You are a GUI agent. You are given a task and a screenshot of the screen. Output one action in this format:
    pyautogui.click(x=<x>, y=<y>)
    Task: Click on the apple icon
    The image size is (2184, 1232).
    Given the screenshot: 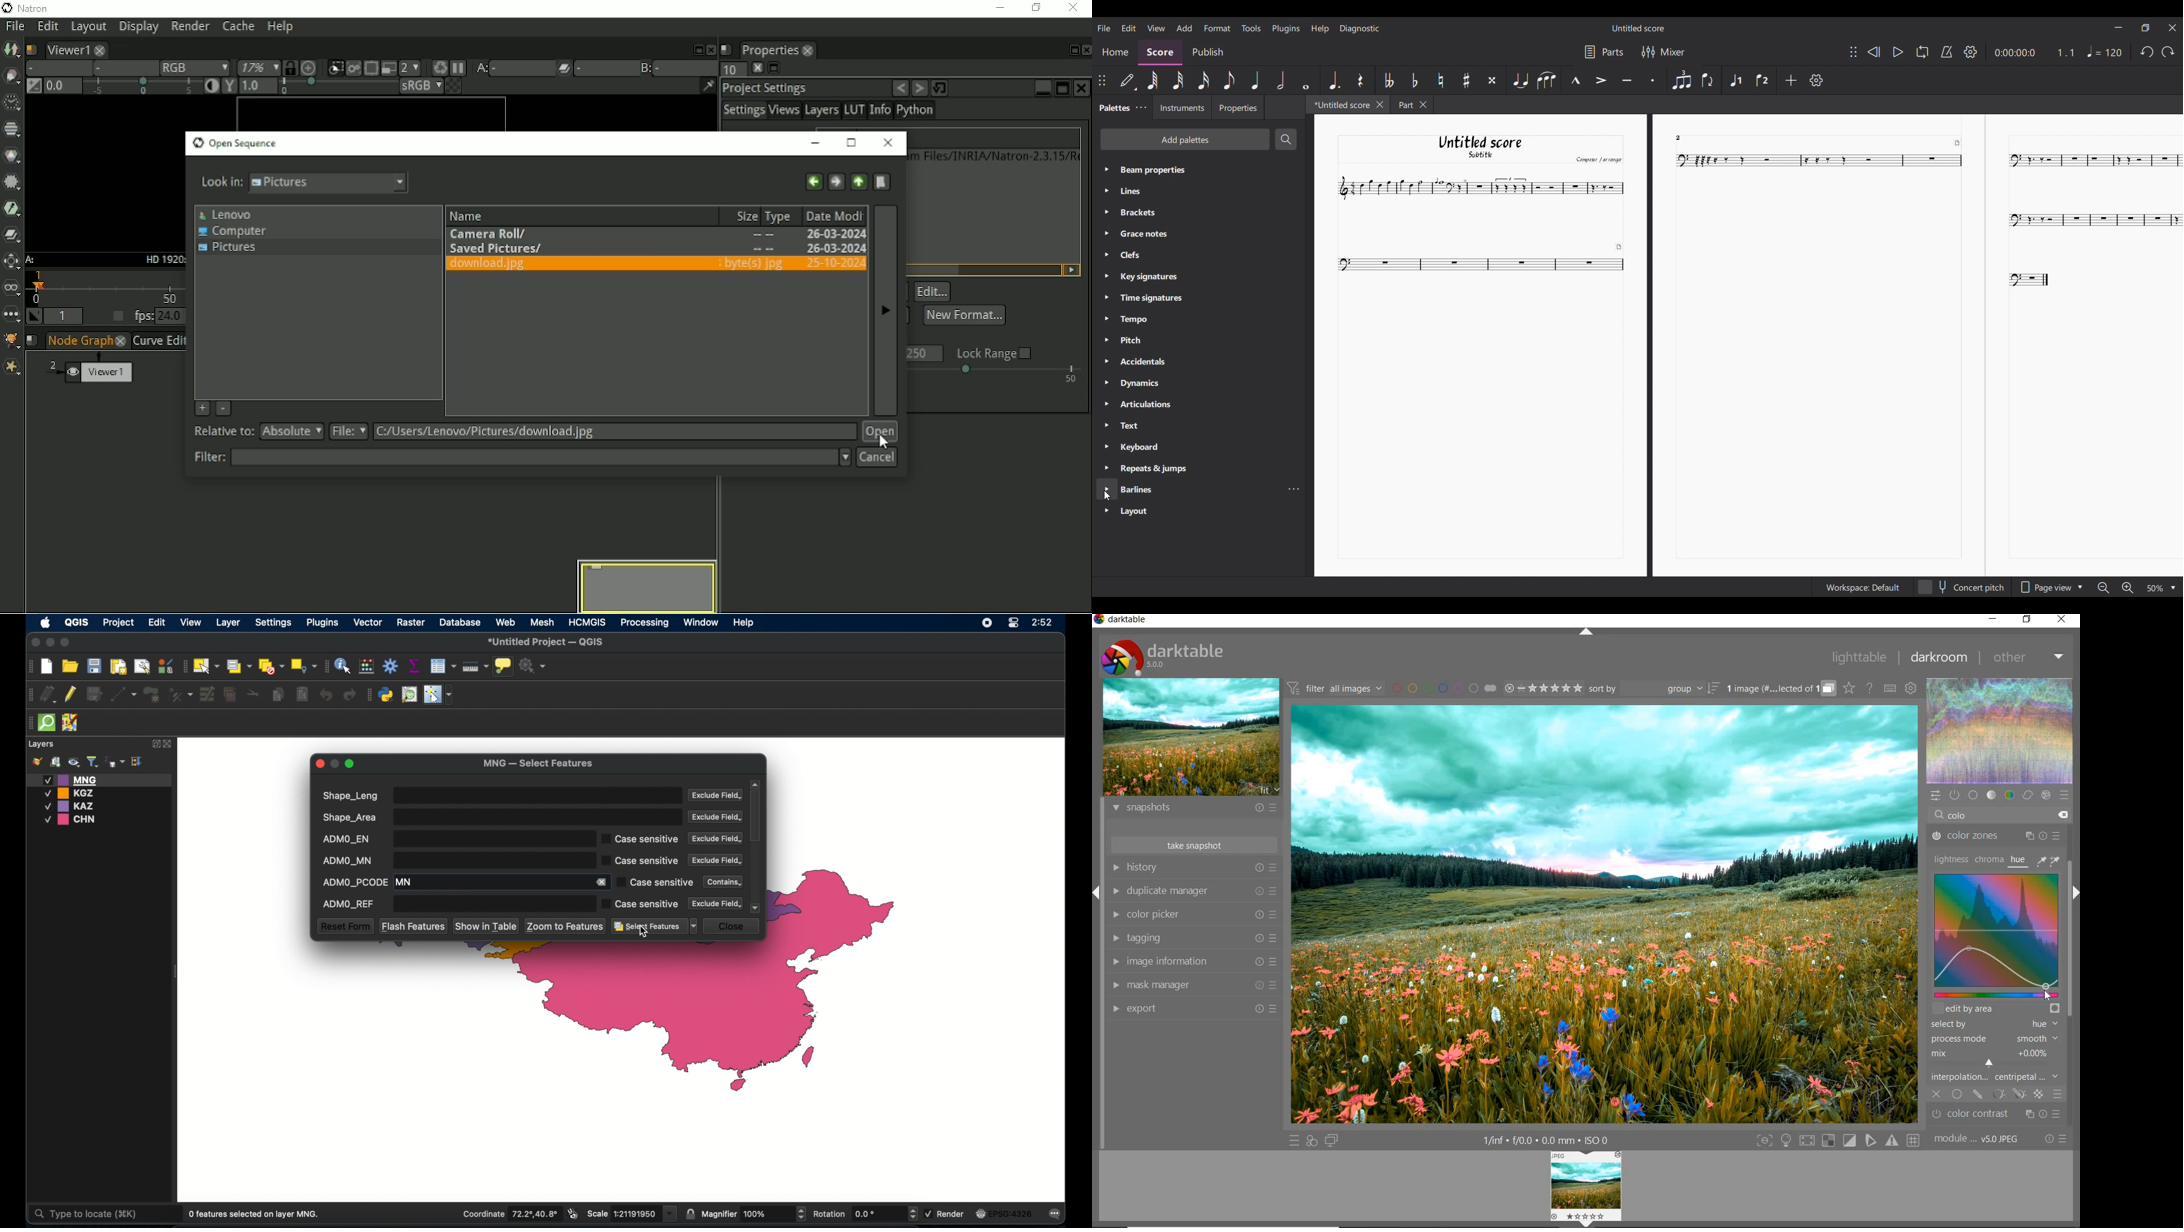 What is the action you would take?
    pyautogui.click(x=44, y=624)
    